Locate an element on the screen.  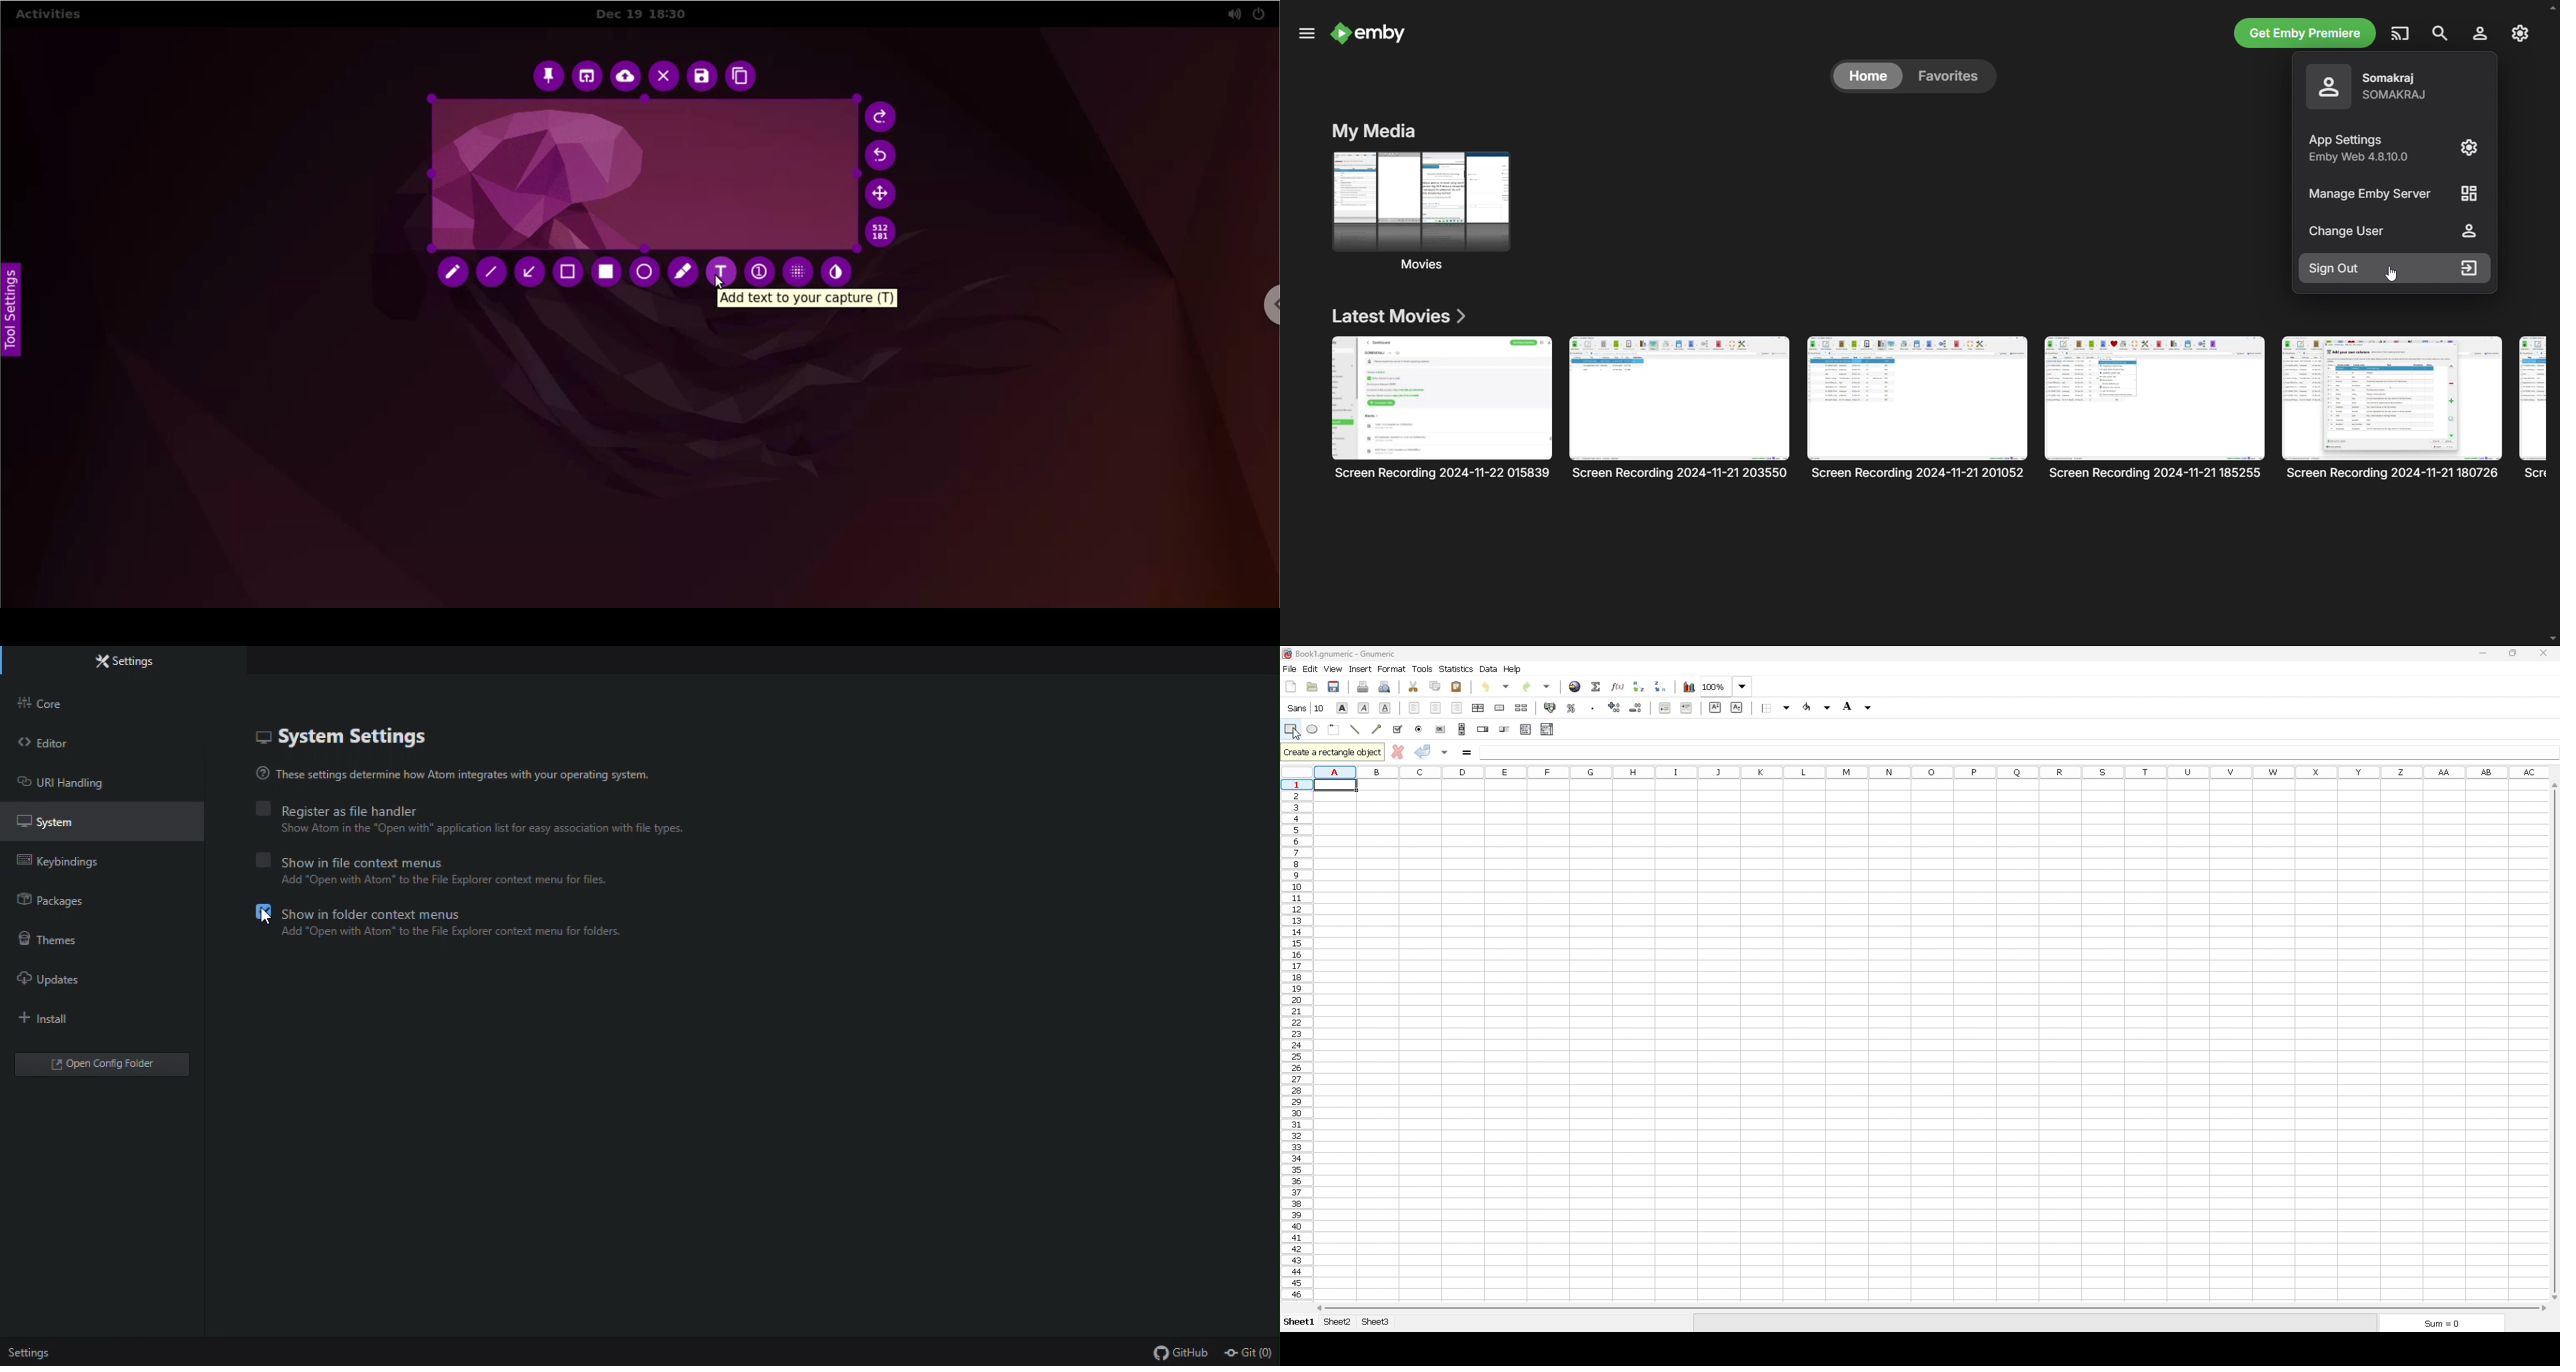
paste is located at coordinates (1457, 686).